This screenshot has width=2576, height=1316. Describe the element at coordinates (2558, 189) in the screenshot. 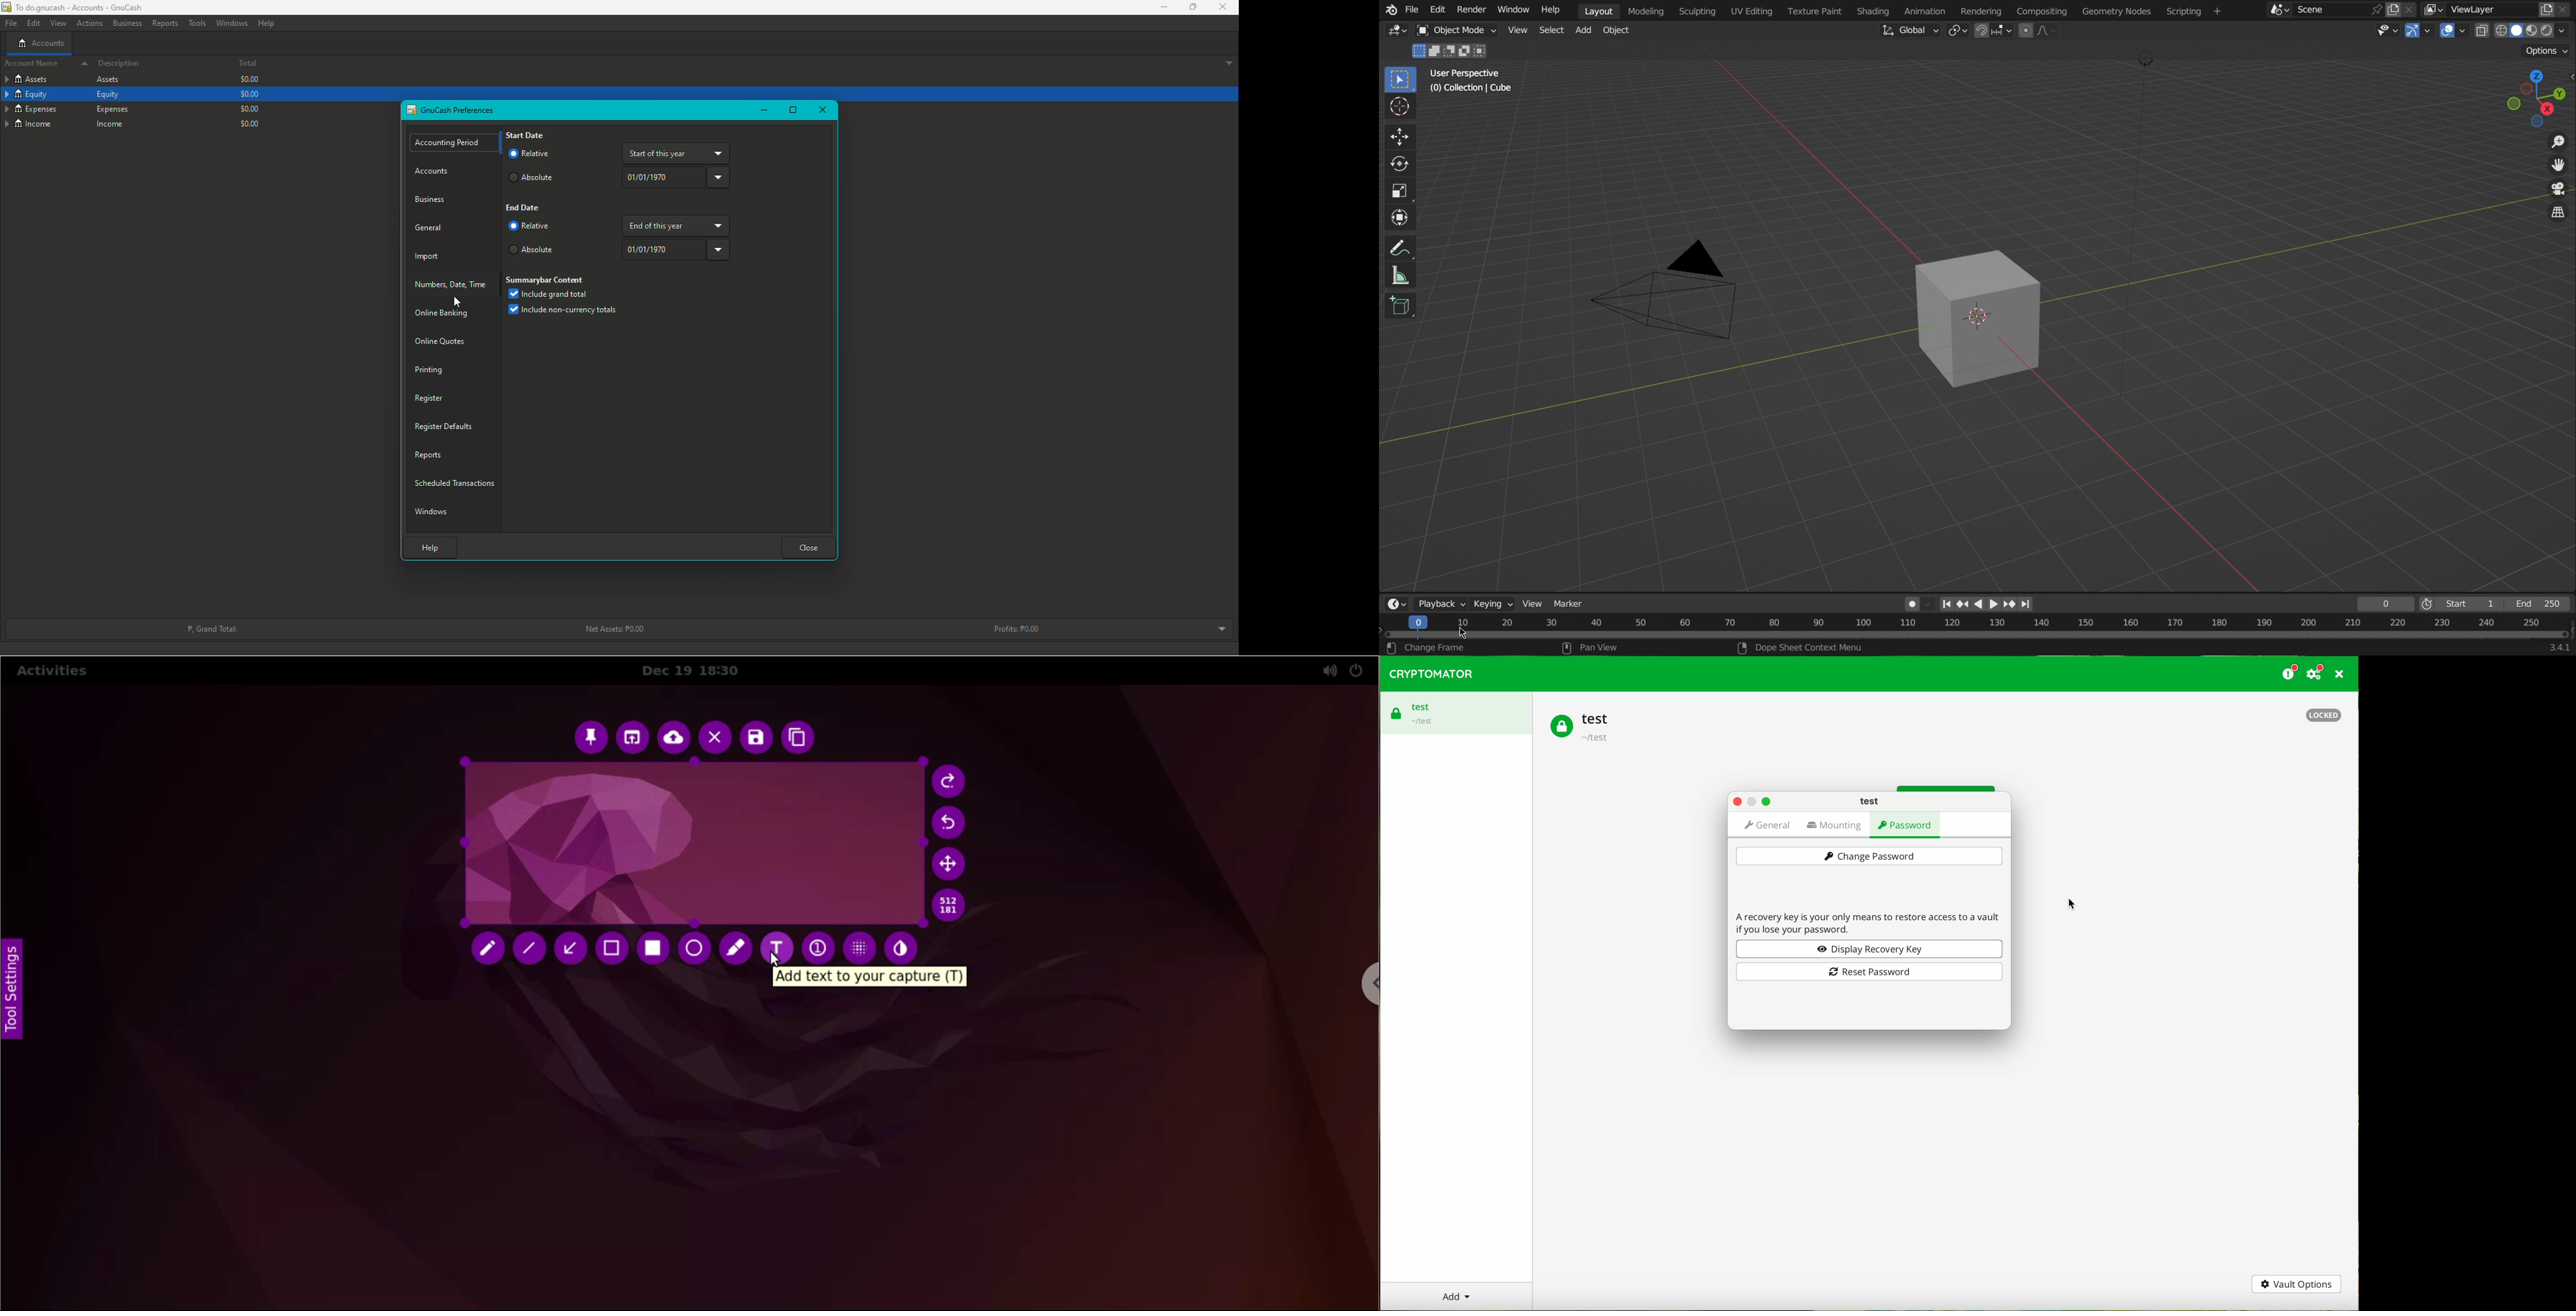

I see `Camera View` at that location.